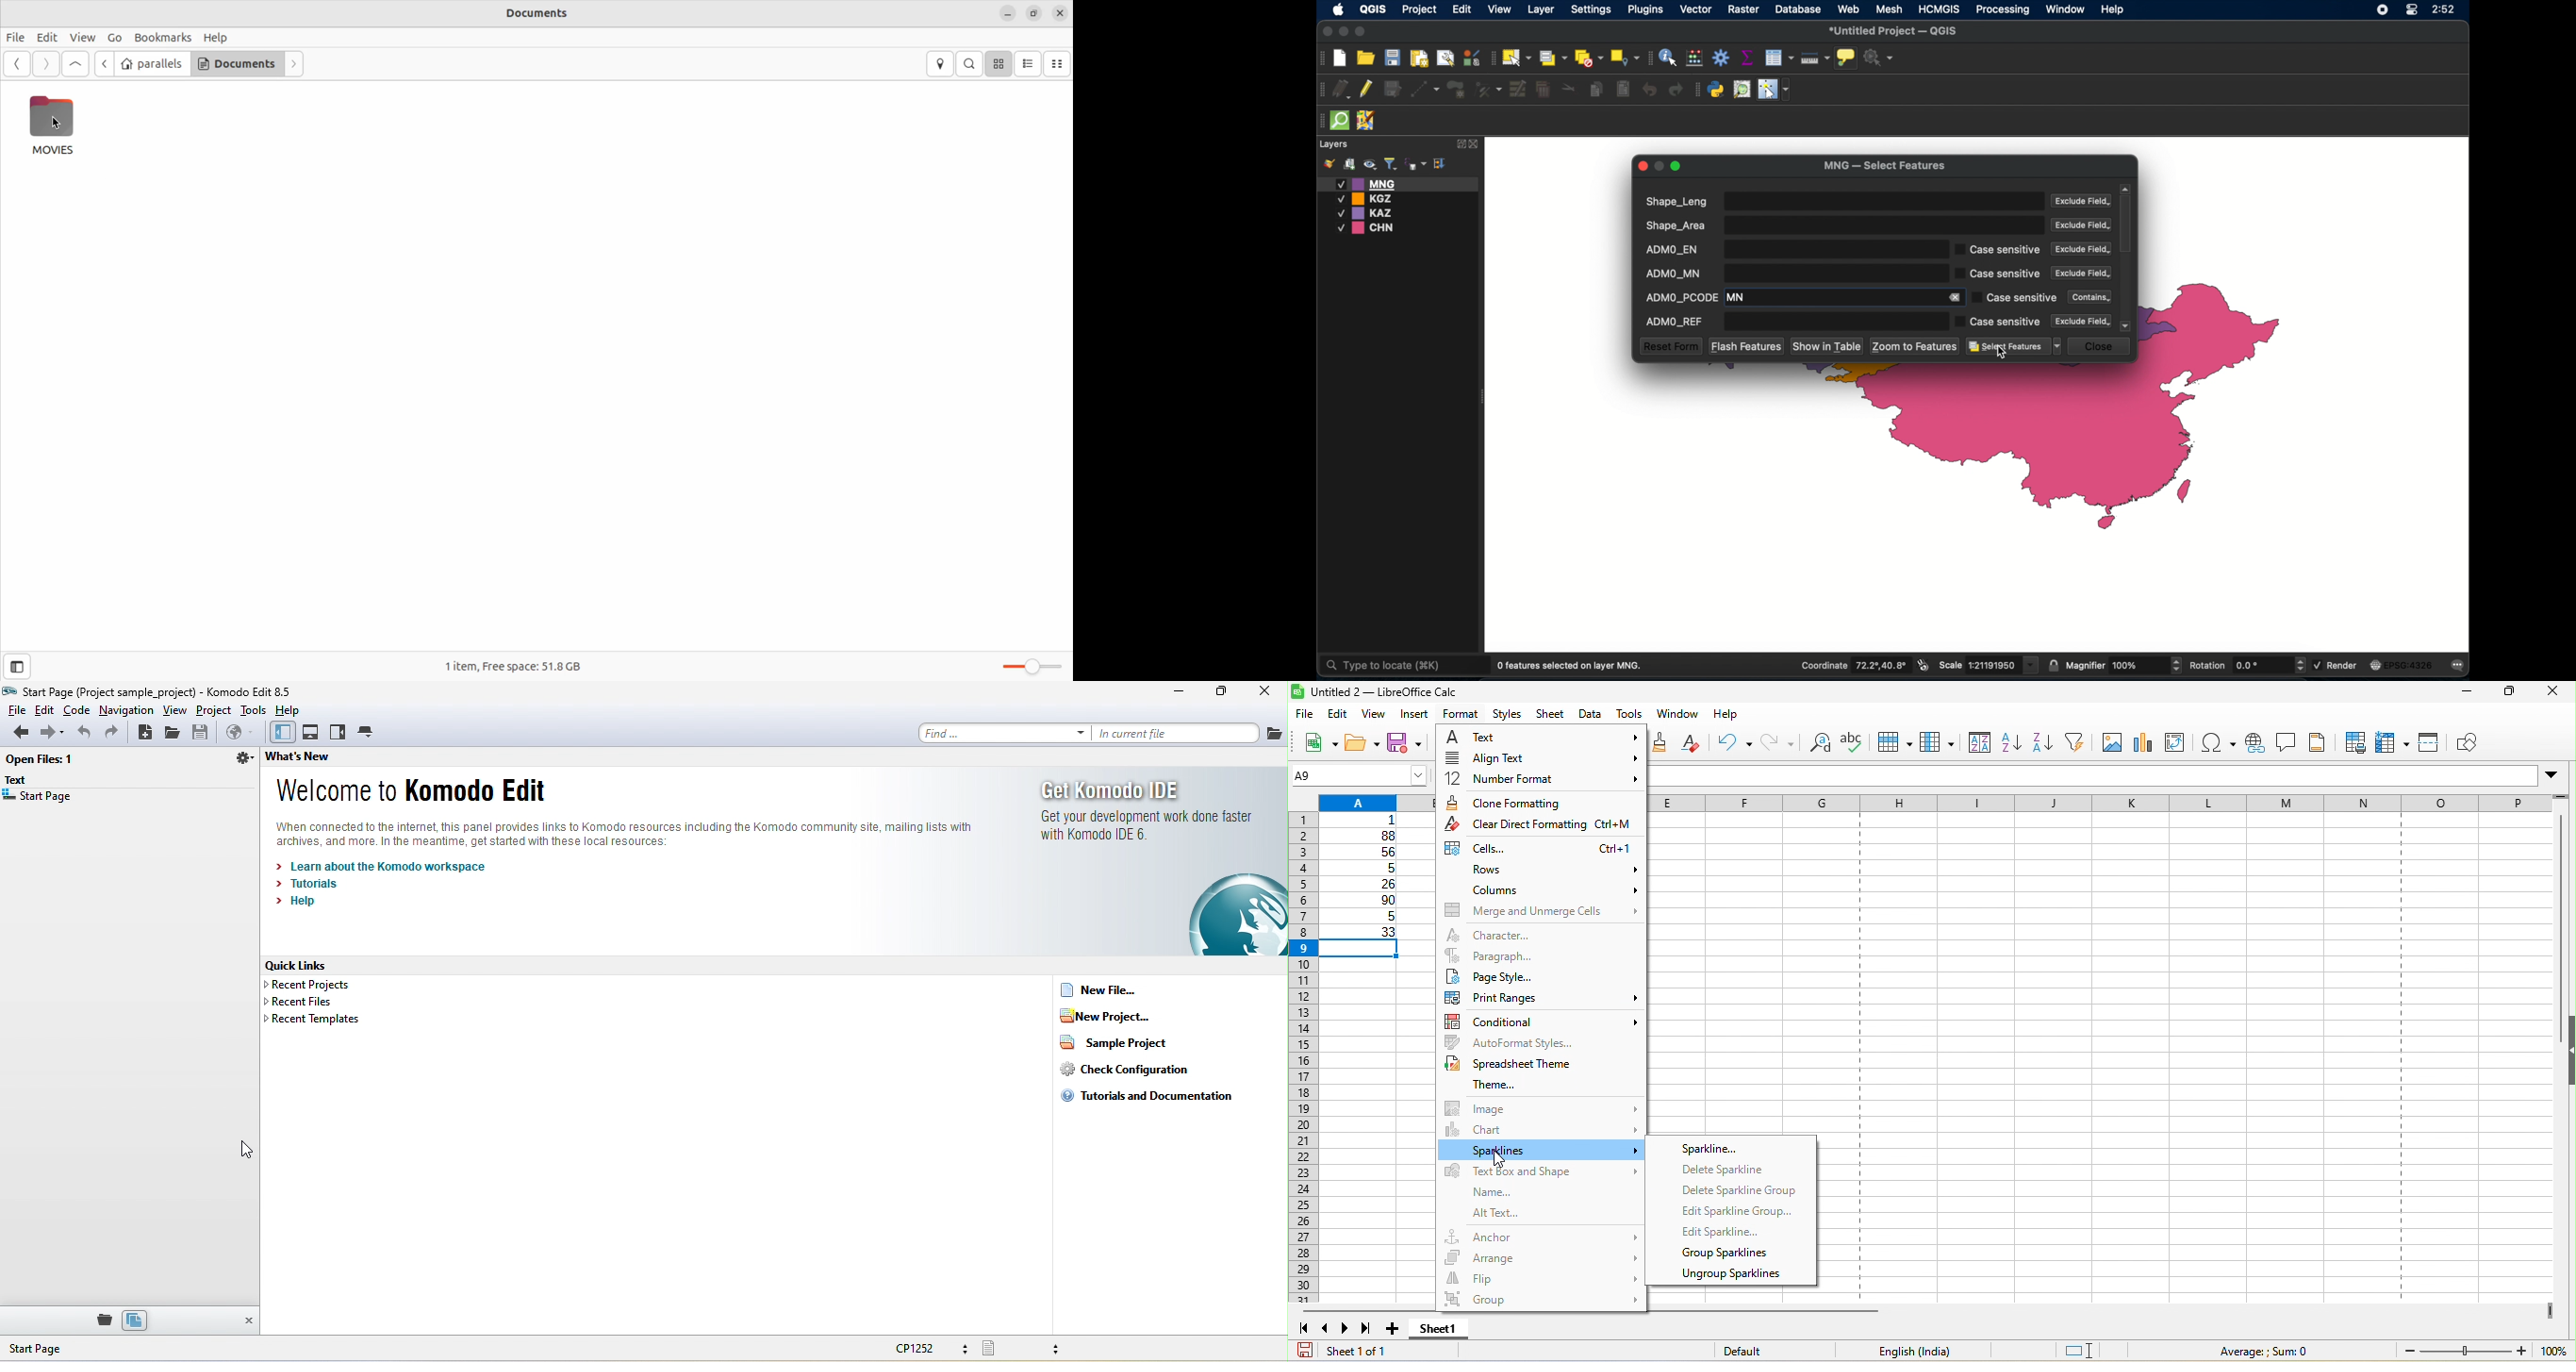  What do you see at coordinates (2082, 273) in the screenshot?
I see `exclude field` at bounding box center [2082, 273].